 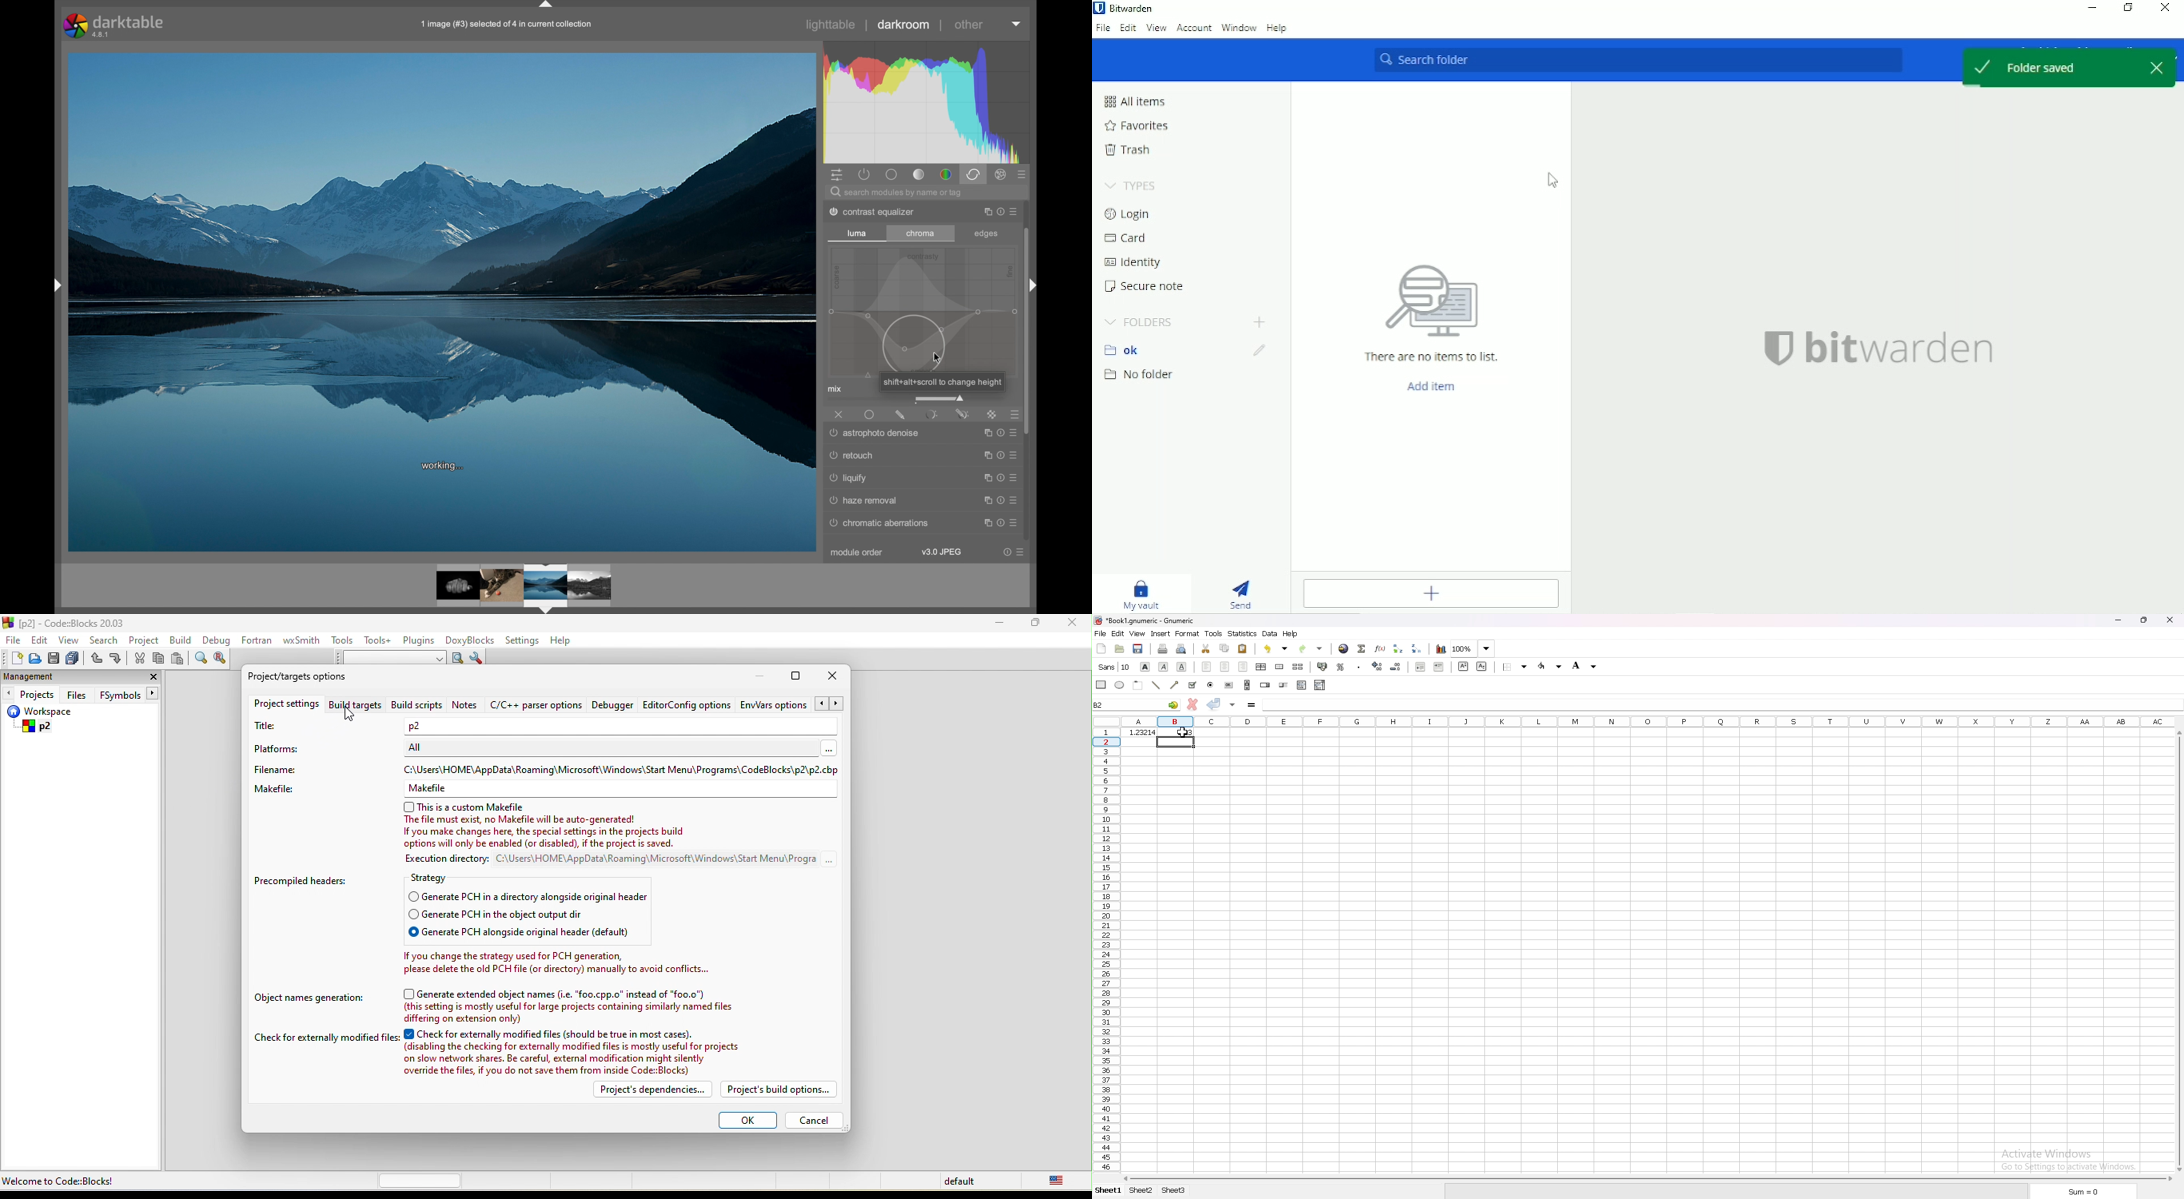 What do you see at coordinates (50, 721) in the screenshot?
I see `workspace p2` at bounding box center [50, 721].